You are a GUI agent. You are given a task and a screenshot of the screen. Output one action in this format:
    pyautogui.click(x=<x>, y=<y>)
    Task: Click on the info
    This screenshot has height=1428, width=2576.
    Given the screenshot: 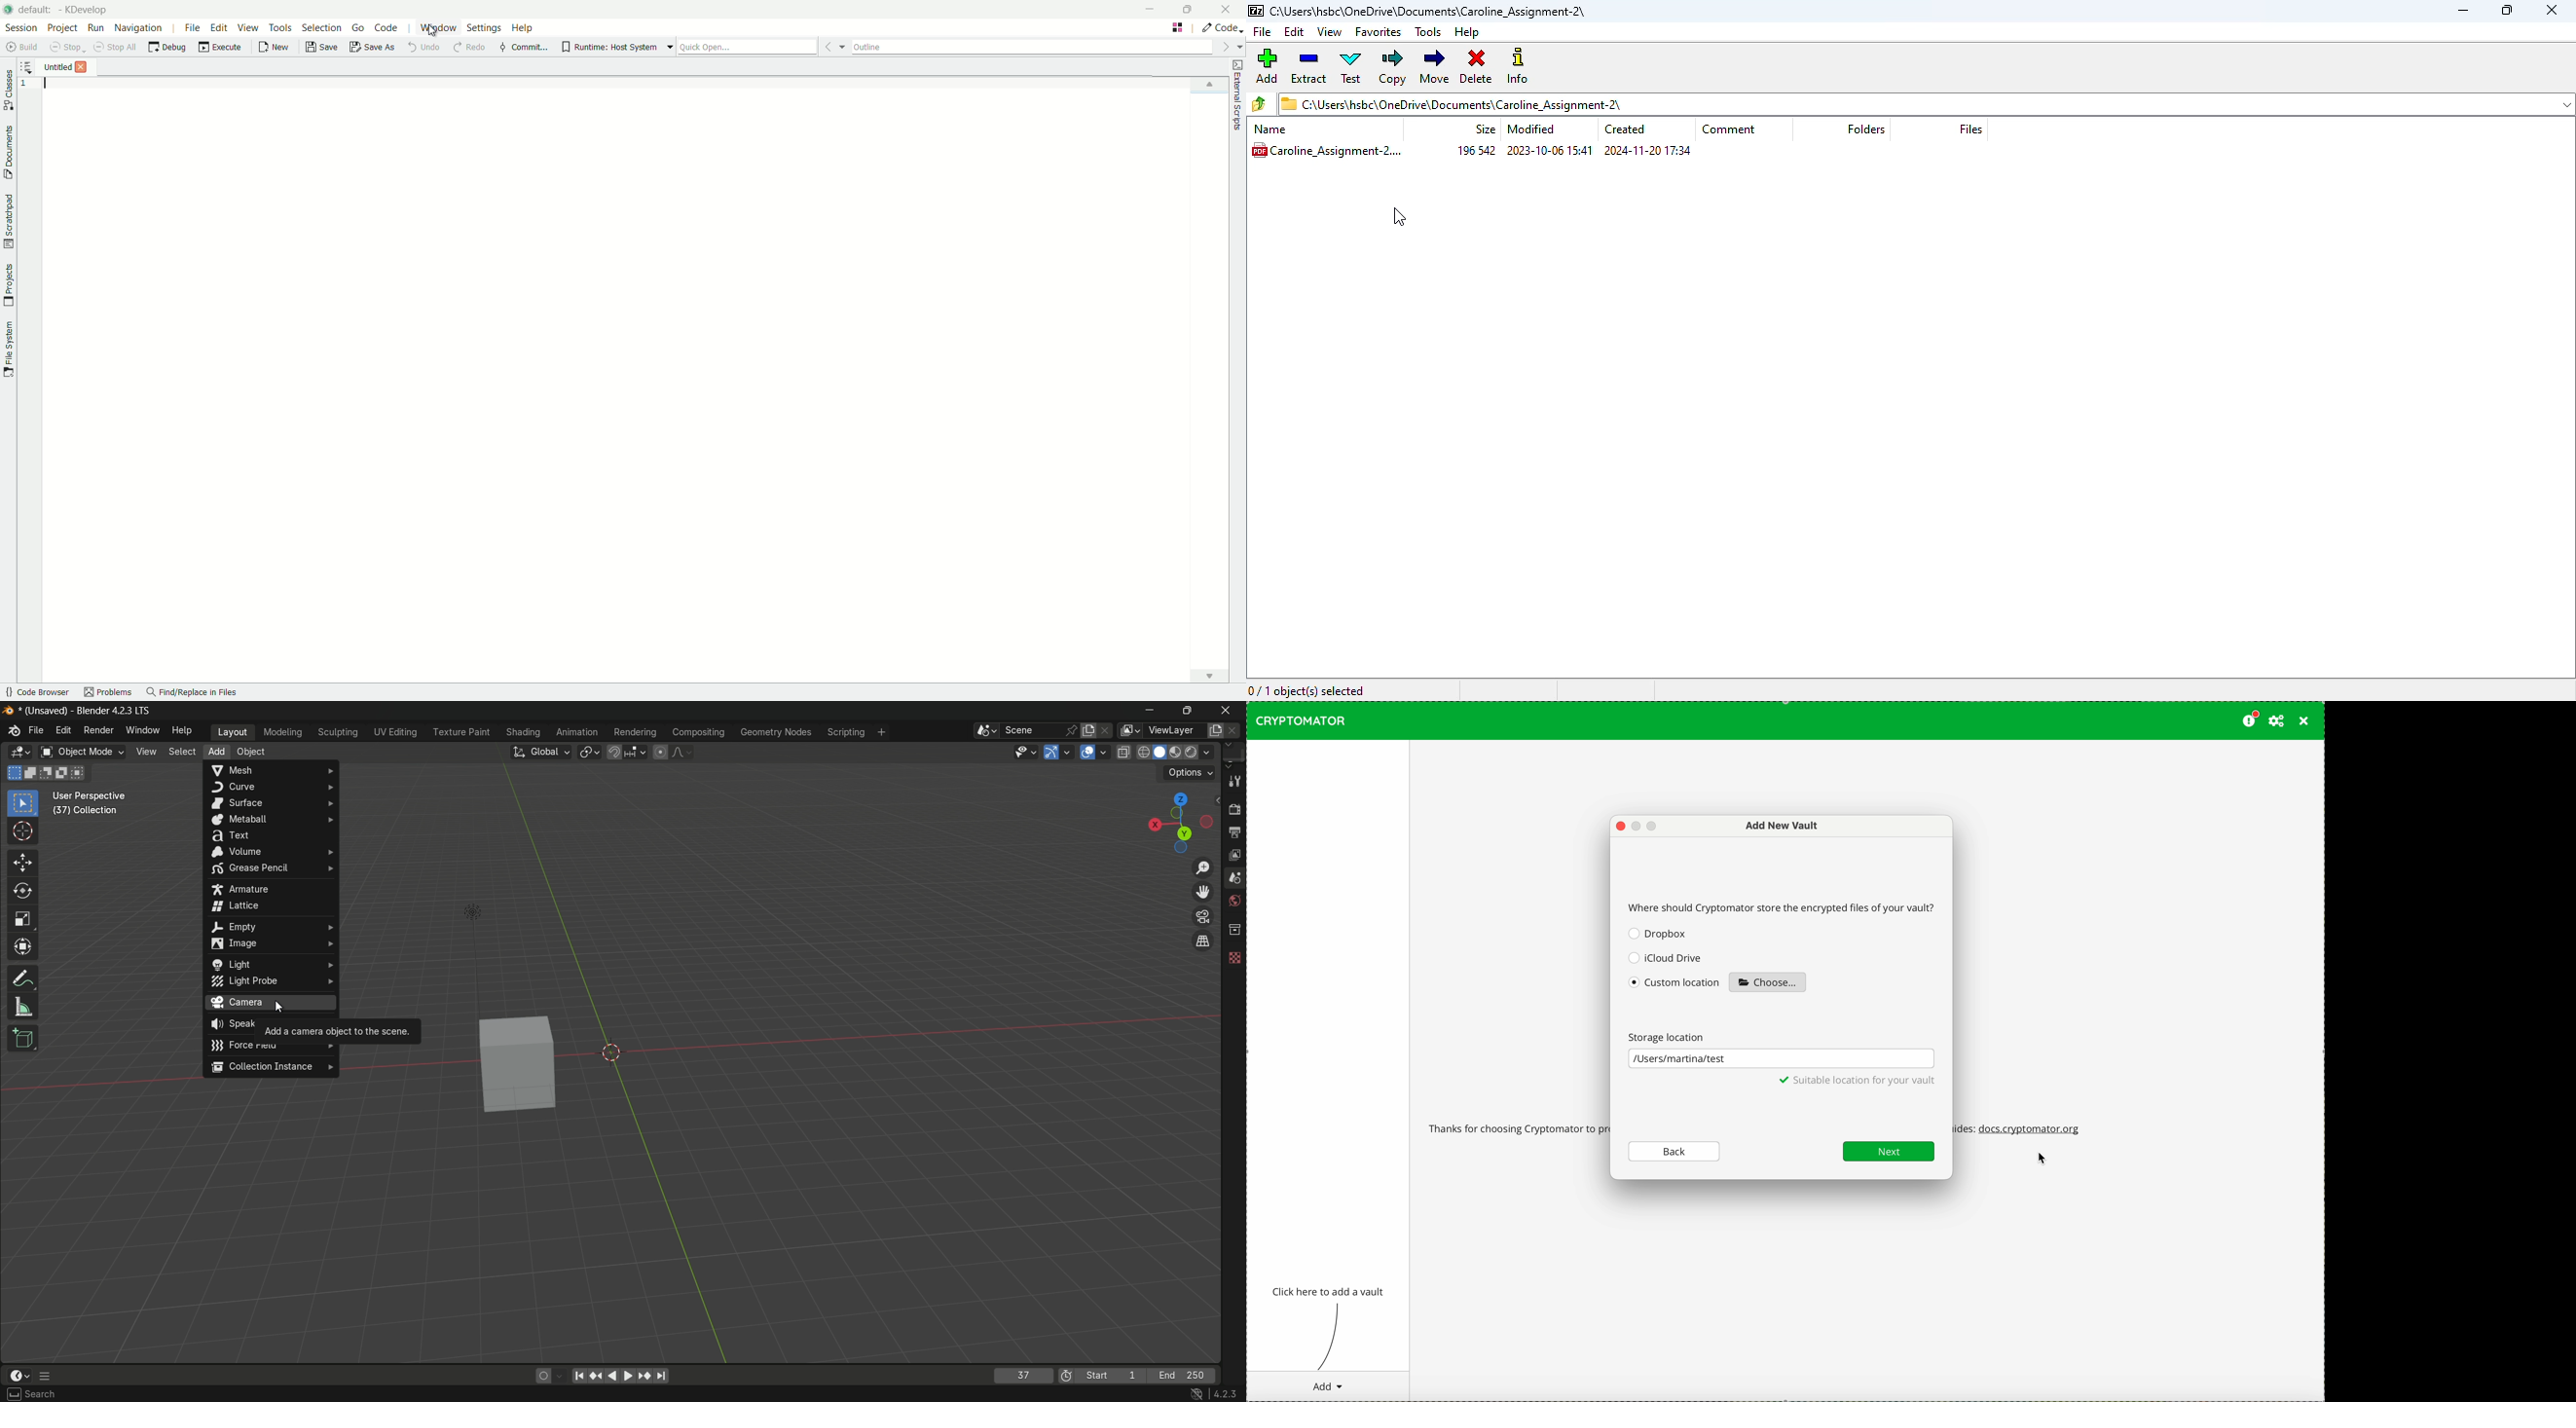 What is the action you would take?
    pyautogui.click(x=1518, y=65)
    